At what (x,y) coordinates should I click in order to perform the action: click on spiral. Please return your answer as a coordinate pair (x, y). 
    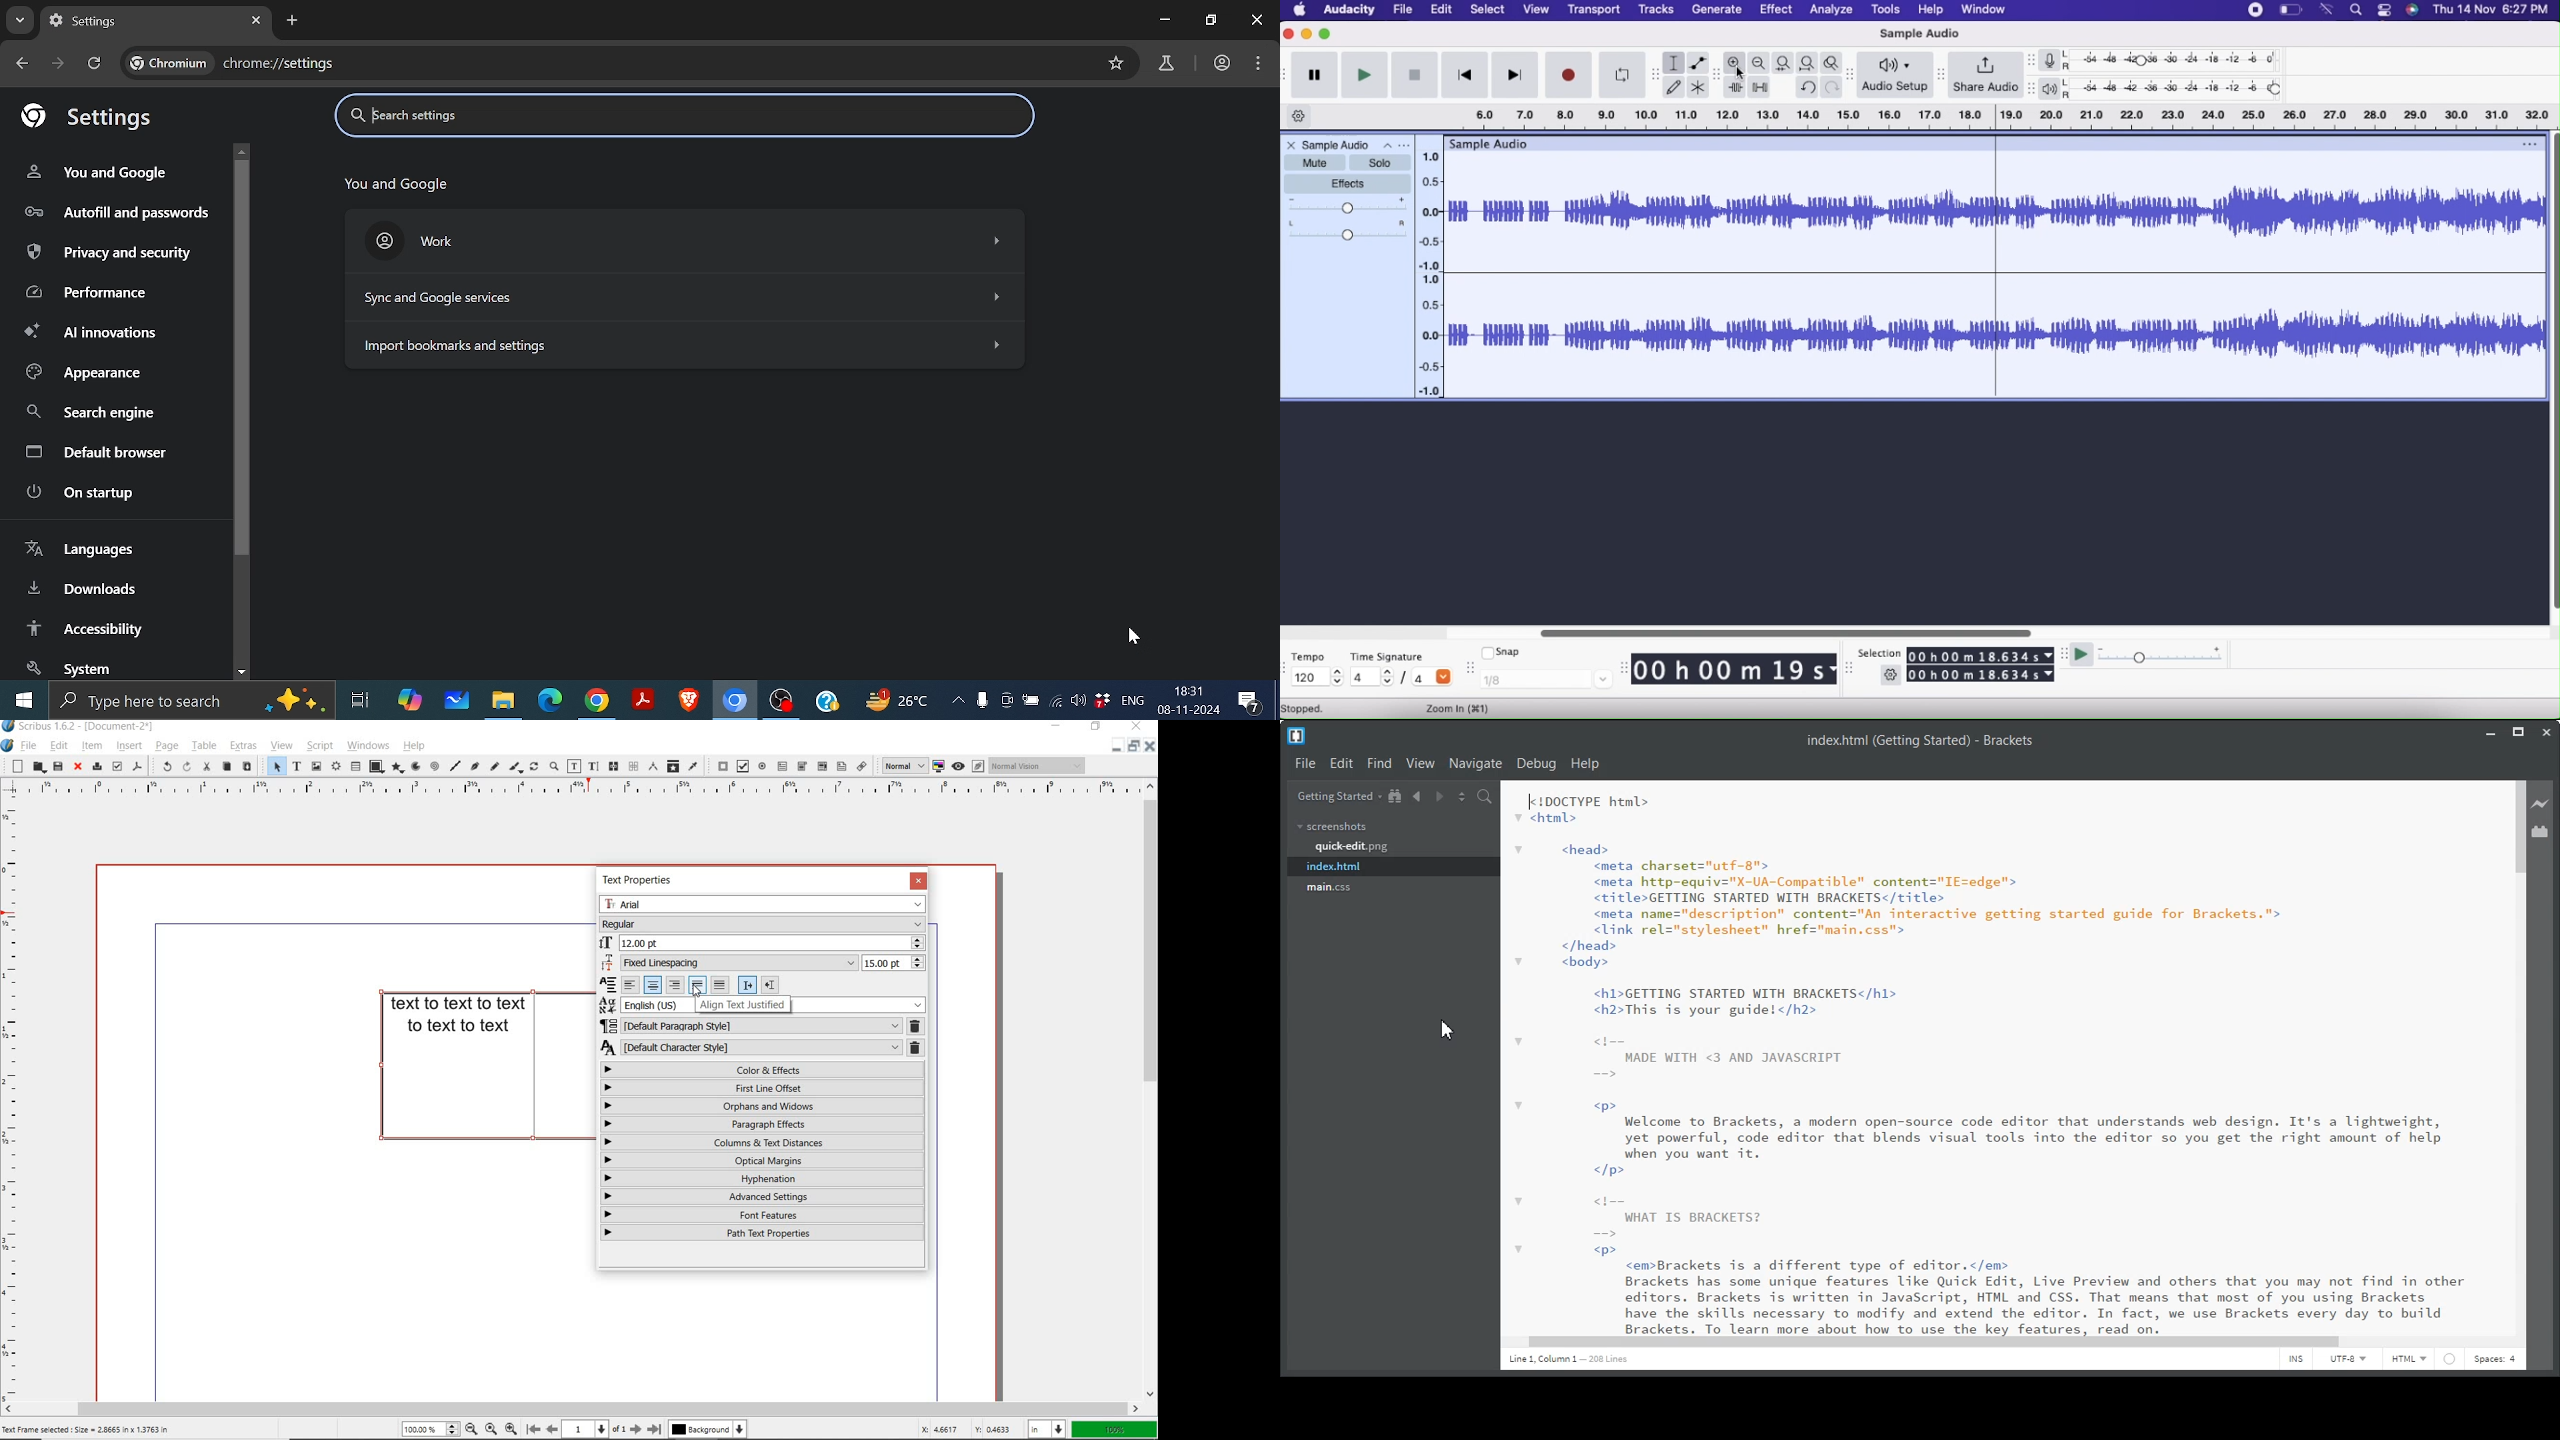
    Looking at the image, I should click on (434, 766).